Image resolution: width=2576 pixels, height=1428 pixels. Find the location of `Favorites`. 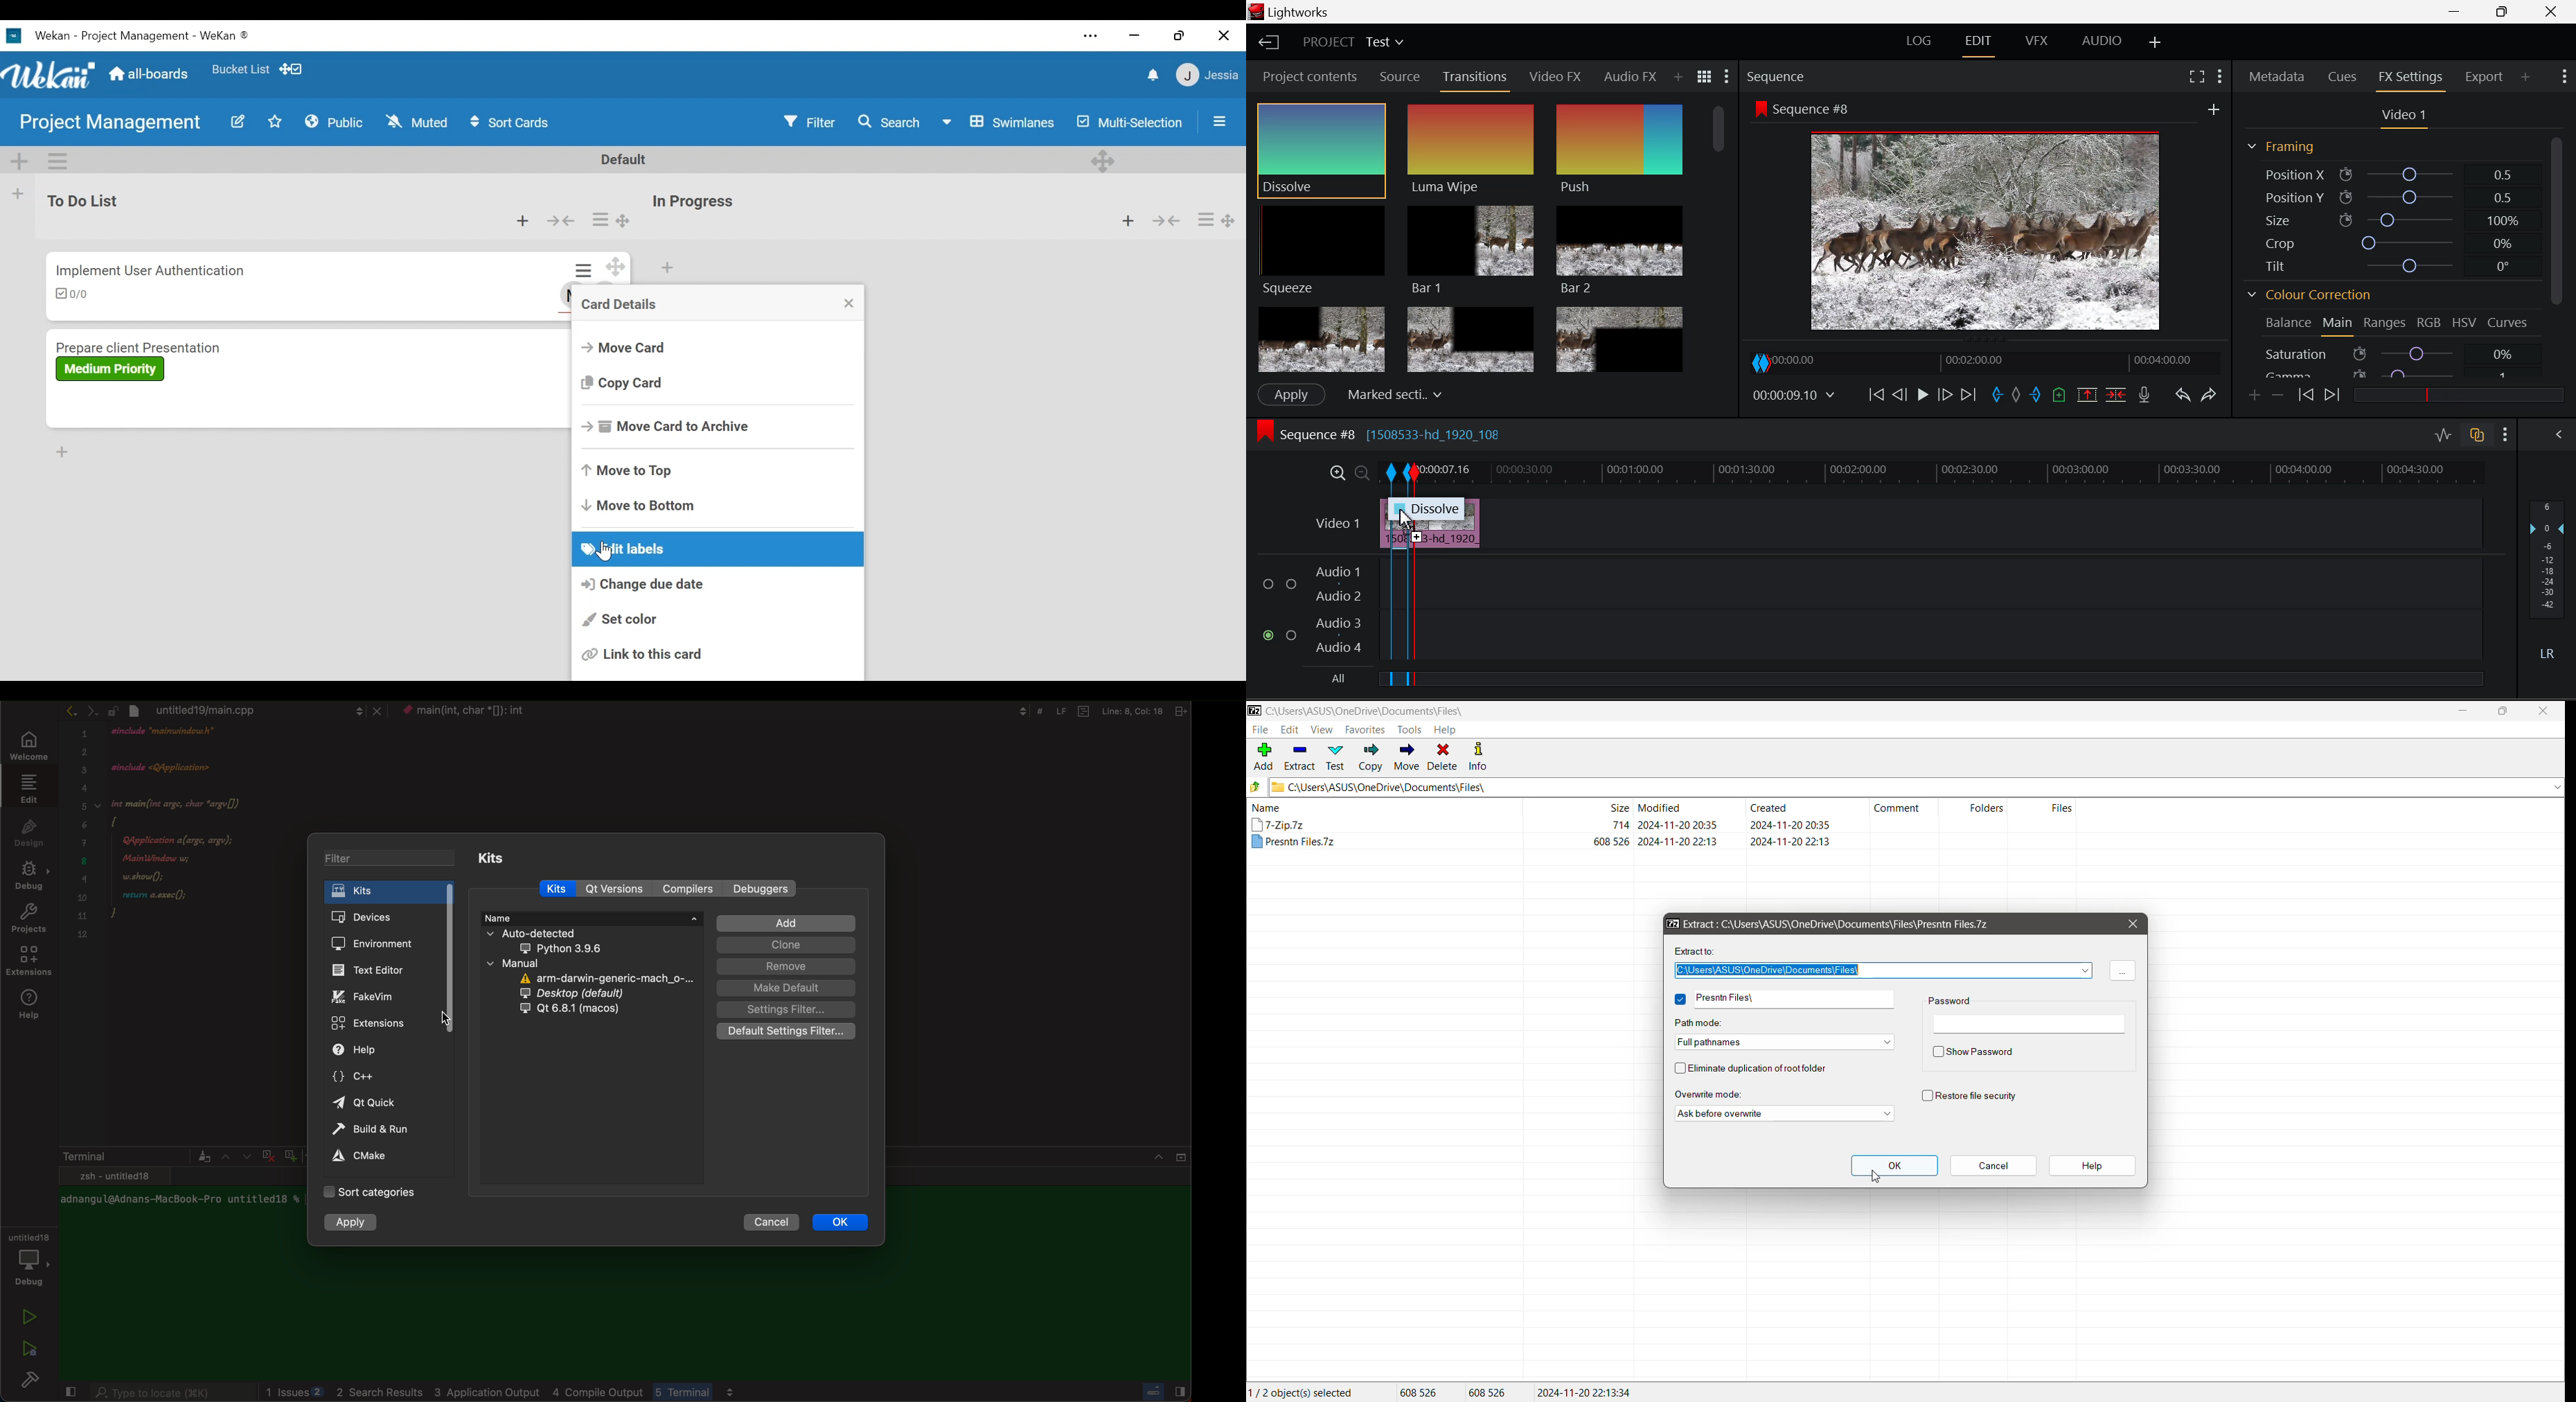

Favorites is located at coordinates (1366, 729).